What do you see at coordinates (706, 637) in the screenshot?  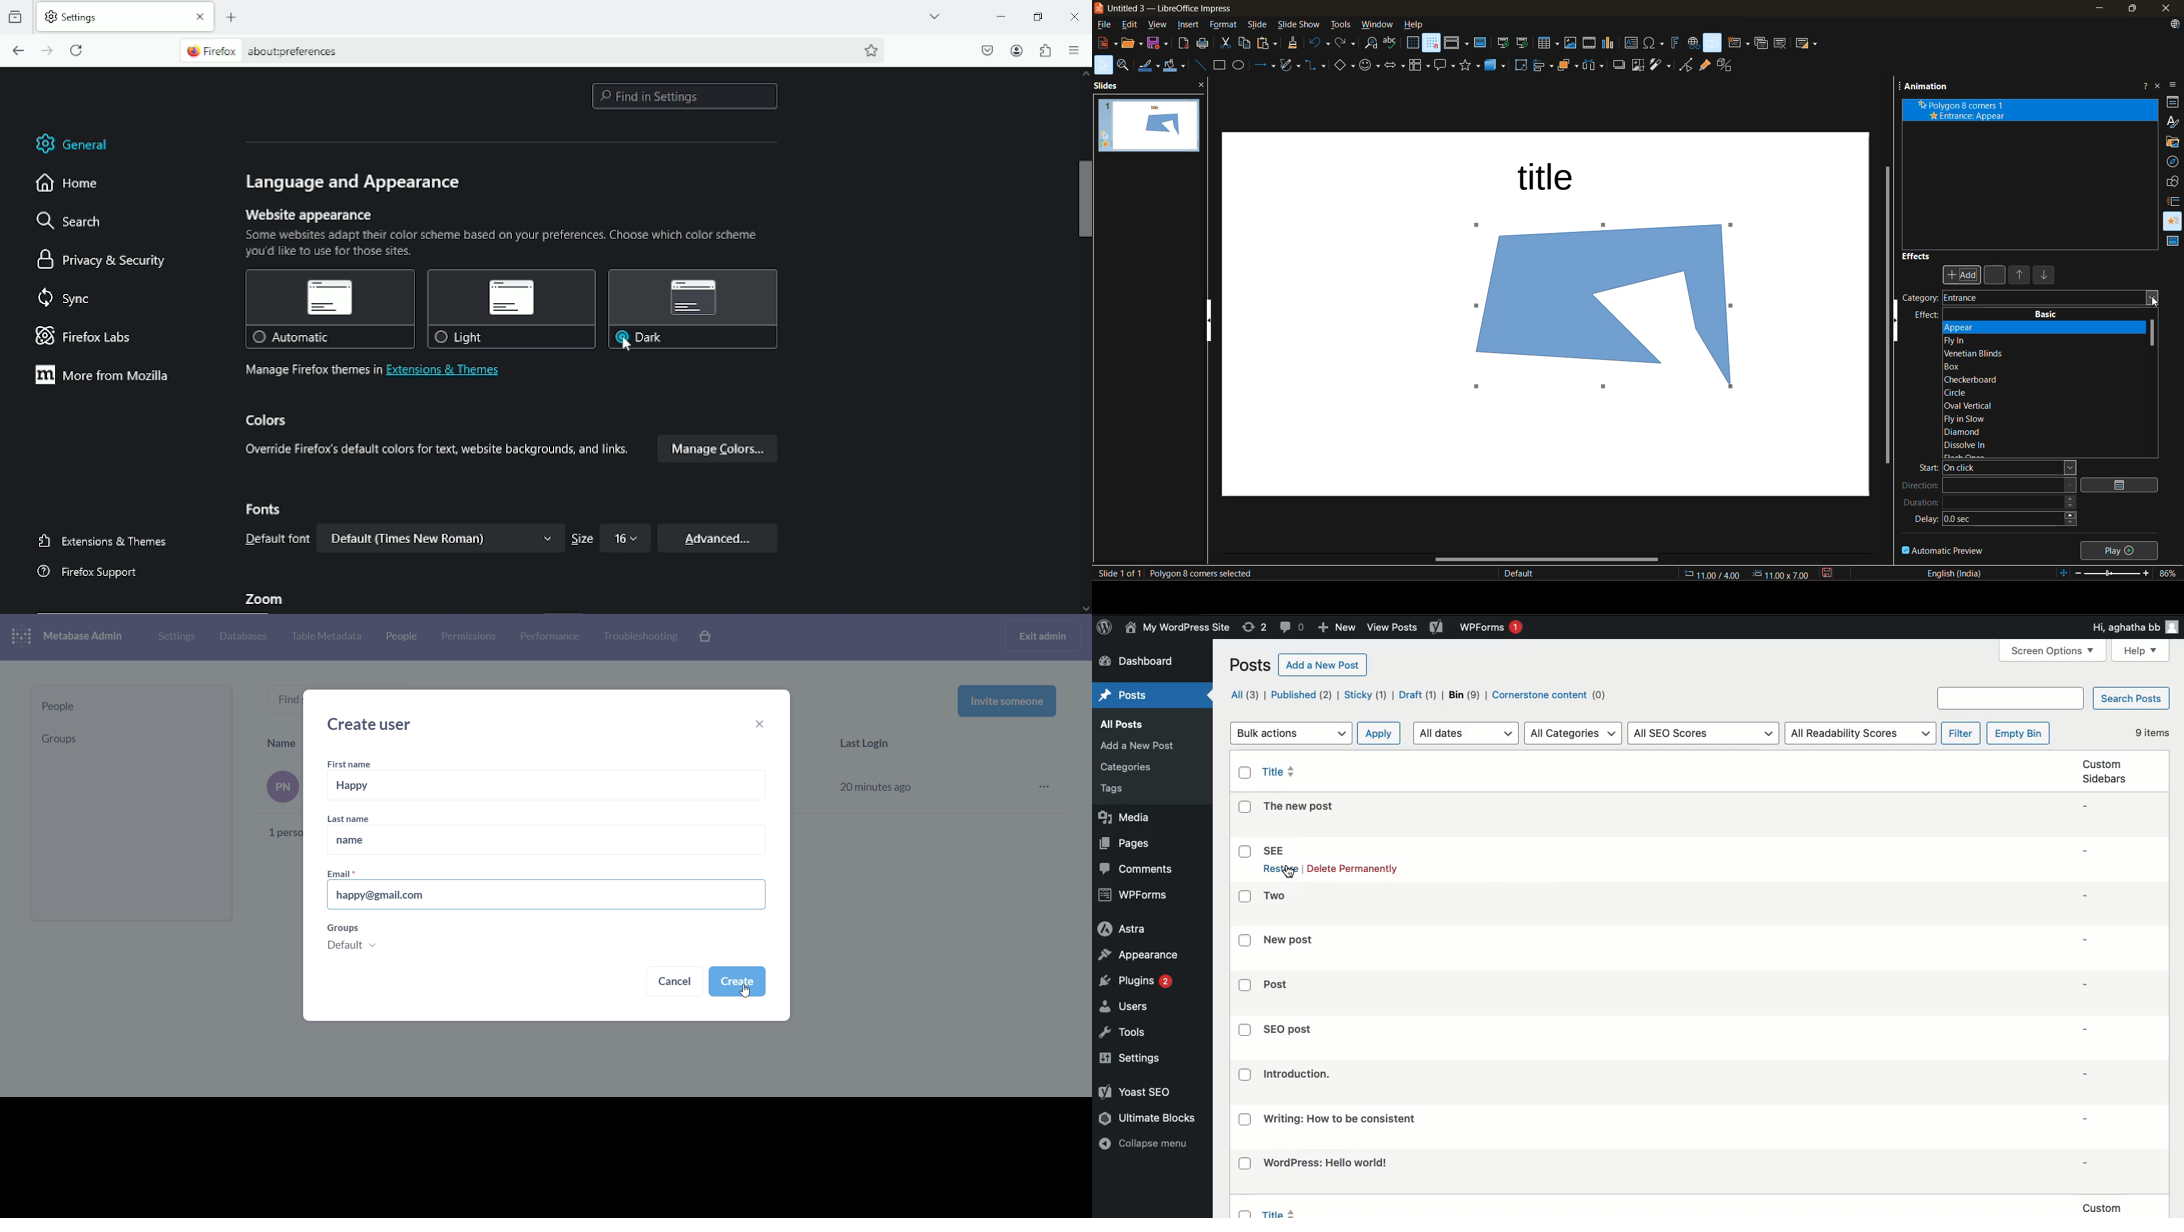 I see `explore paid features` at bounding box center [706, 637].